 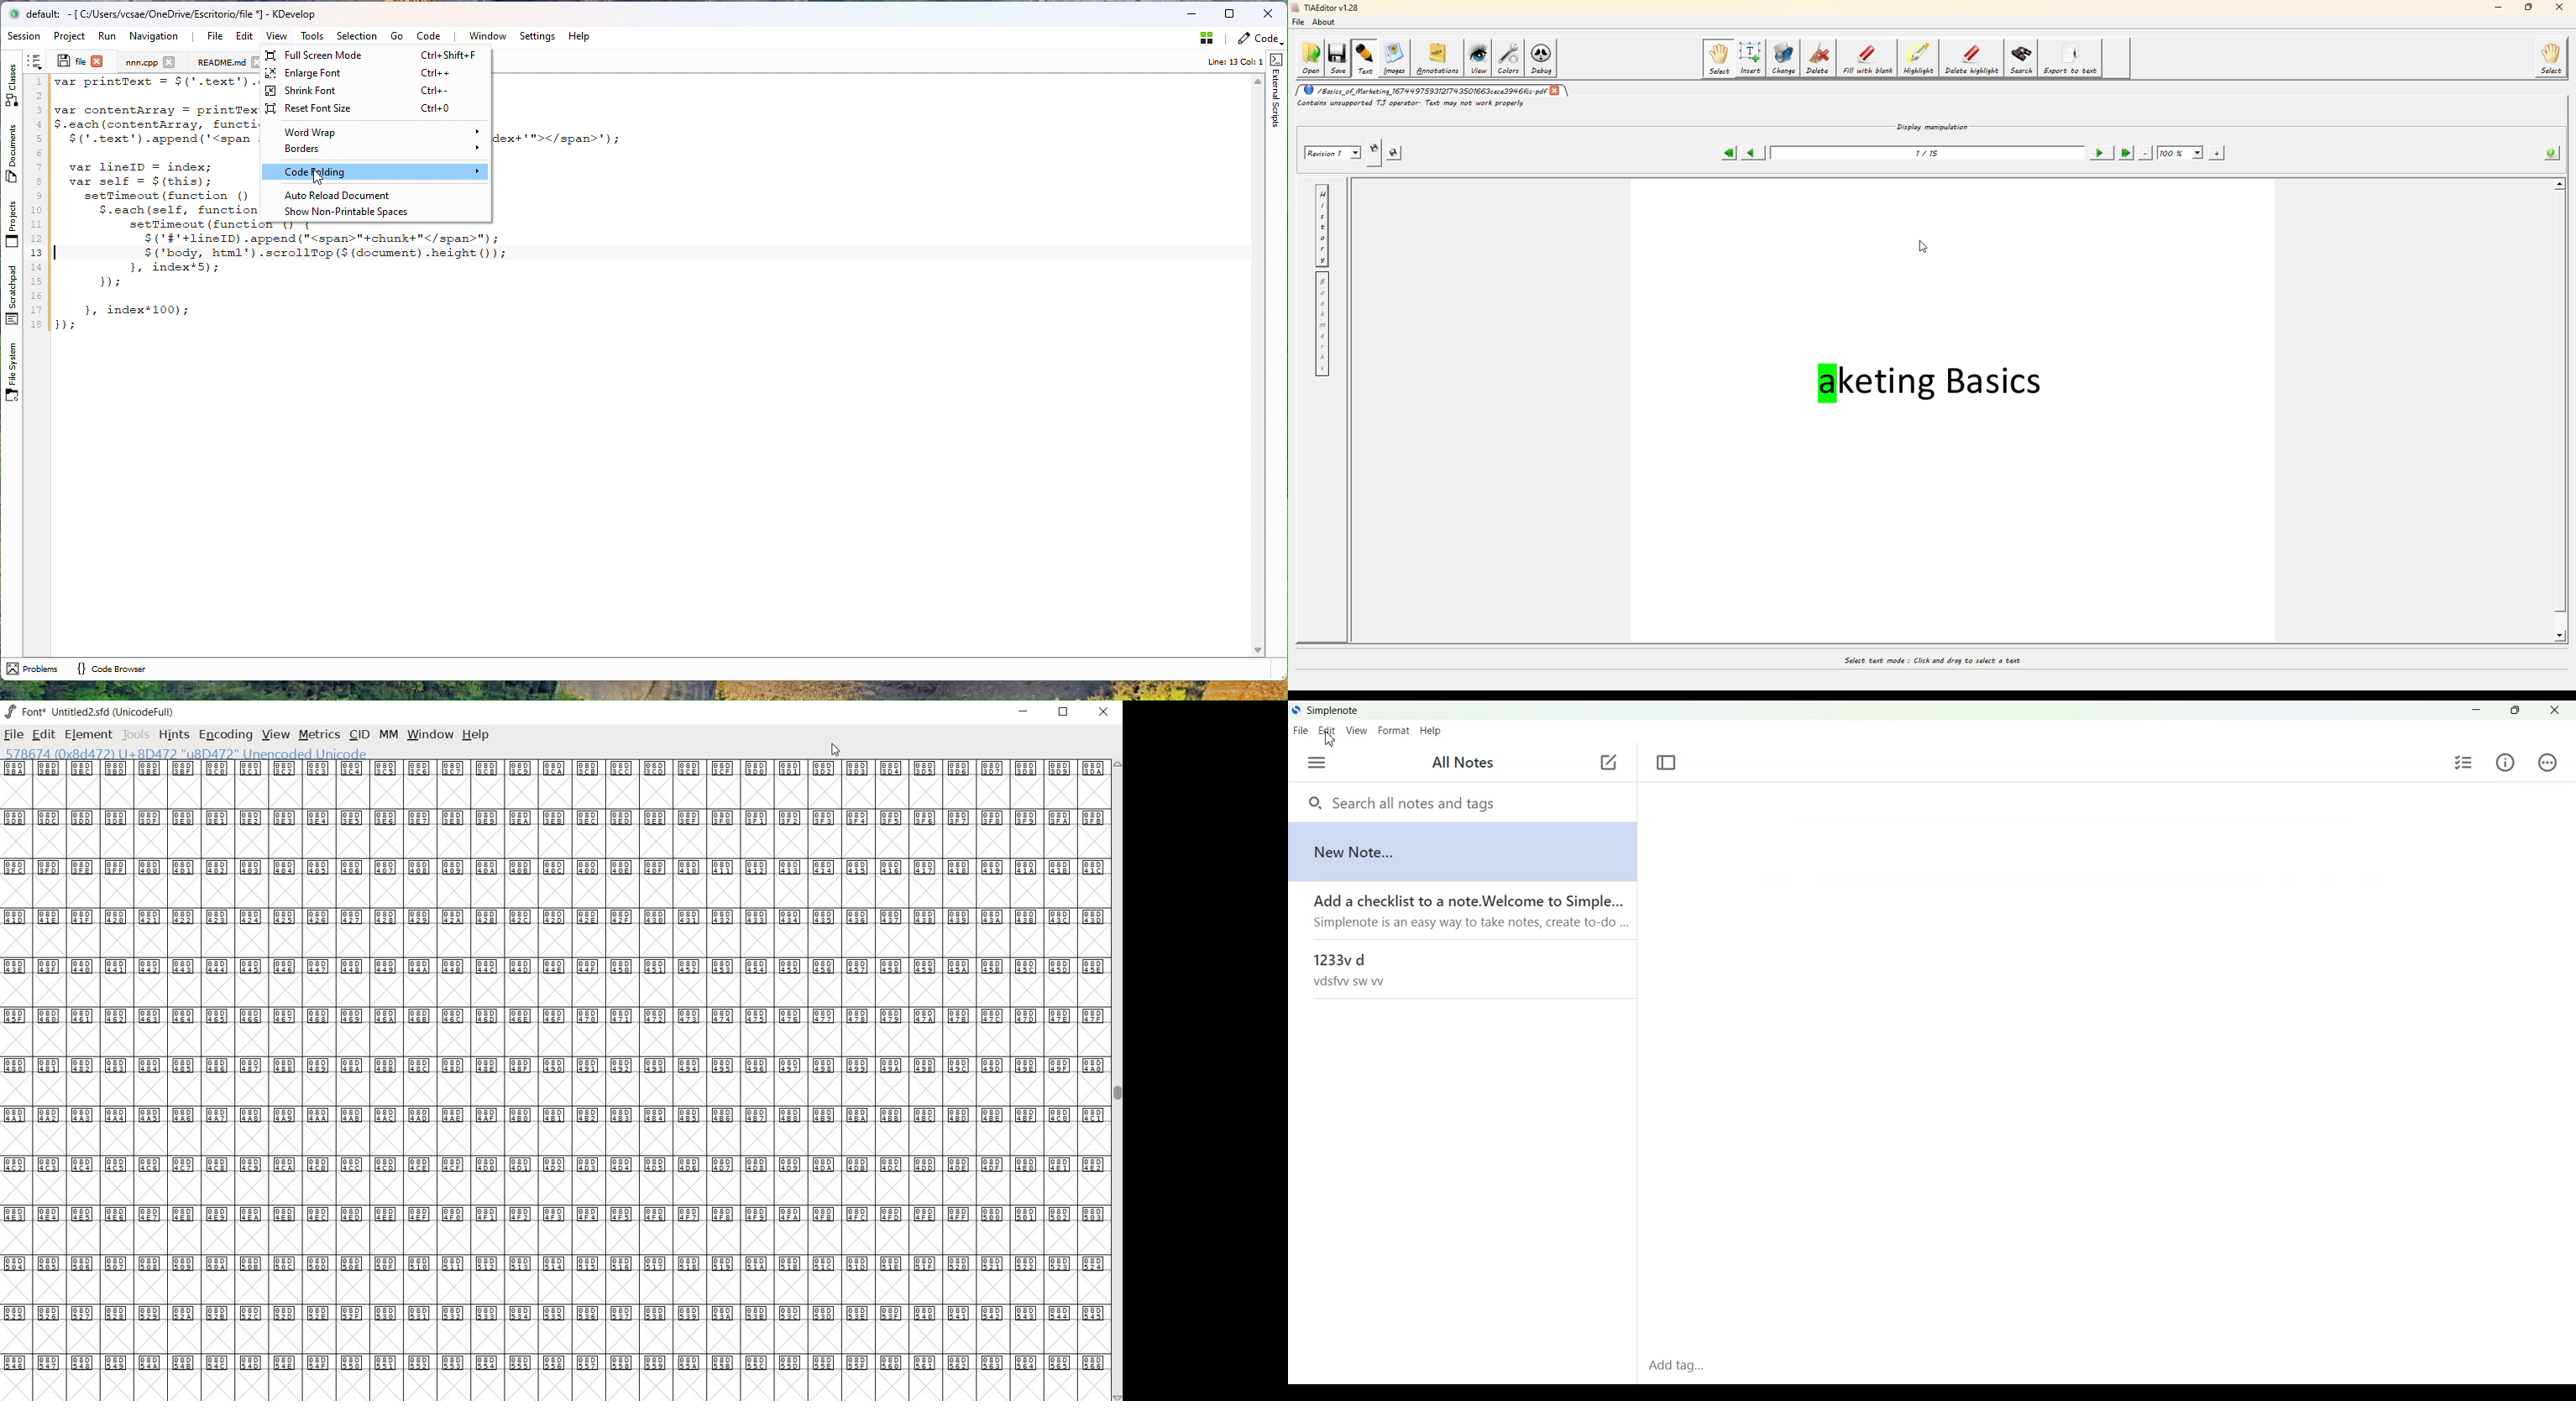 What do you see at coordinates (2516, 711) in the screenshot?
I see `Maximize` at bounding box center [2516, 711].